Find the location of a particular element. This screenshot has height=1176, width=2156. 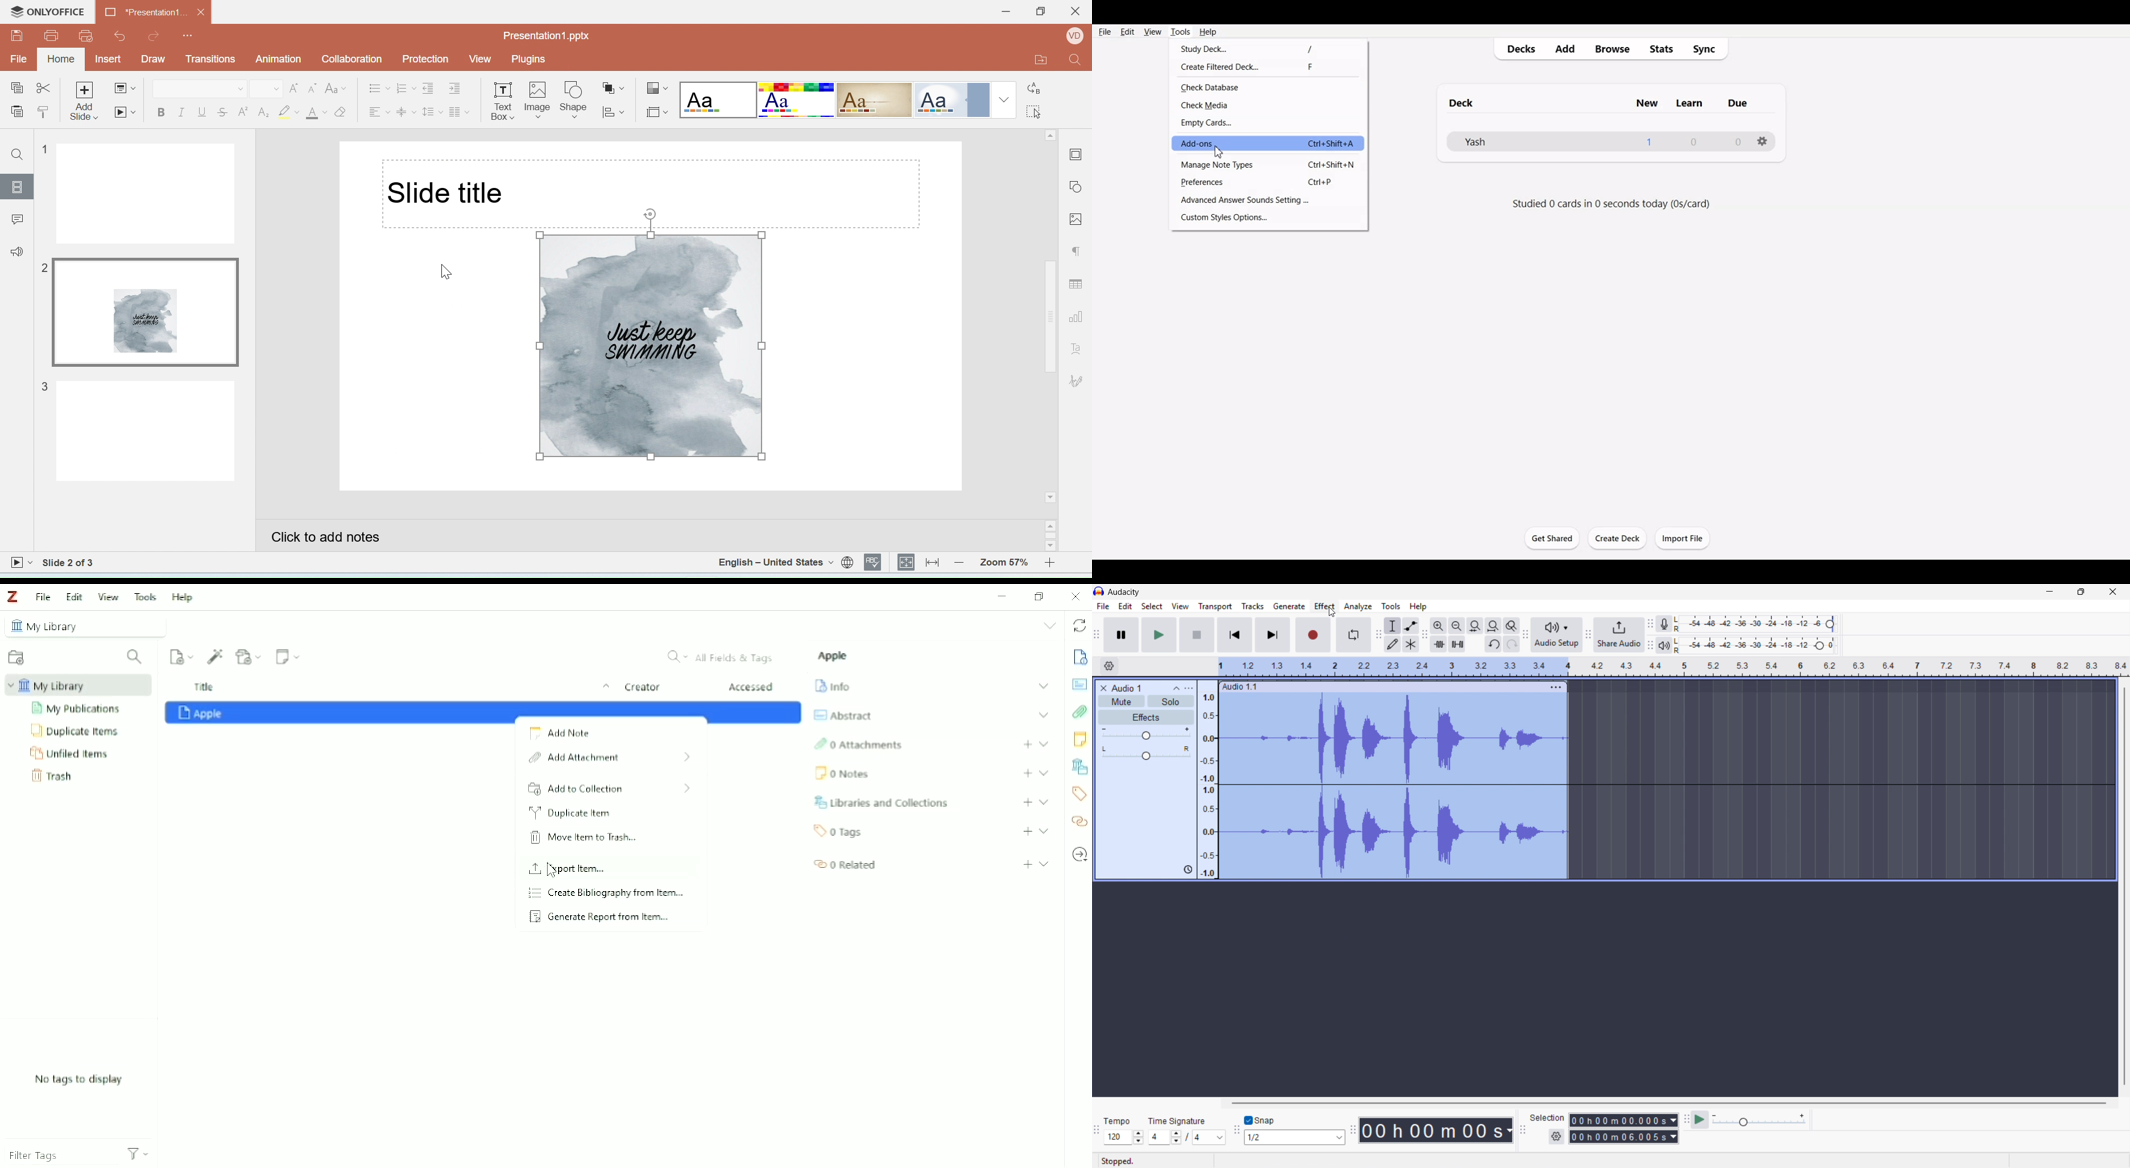

Track control panel menu is located at coordinates (1189, 688).